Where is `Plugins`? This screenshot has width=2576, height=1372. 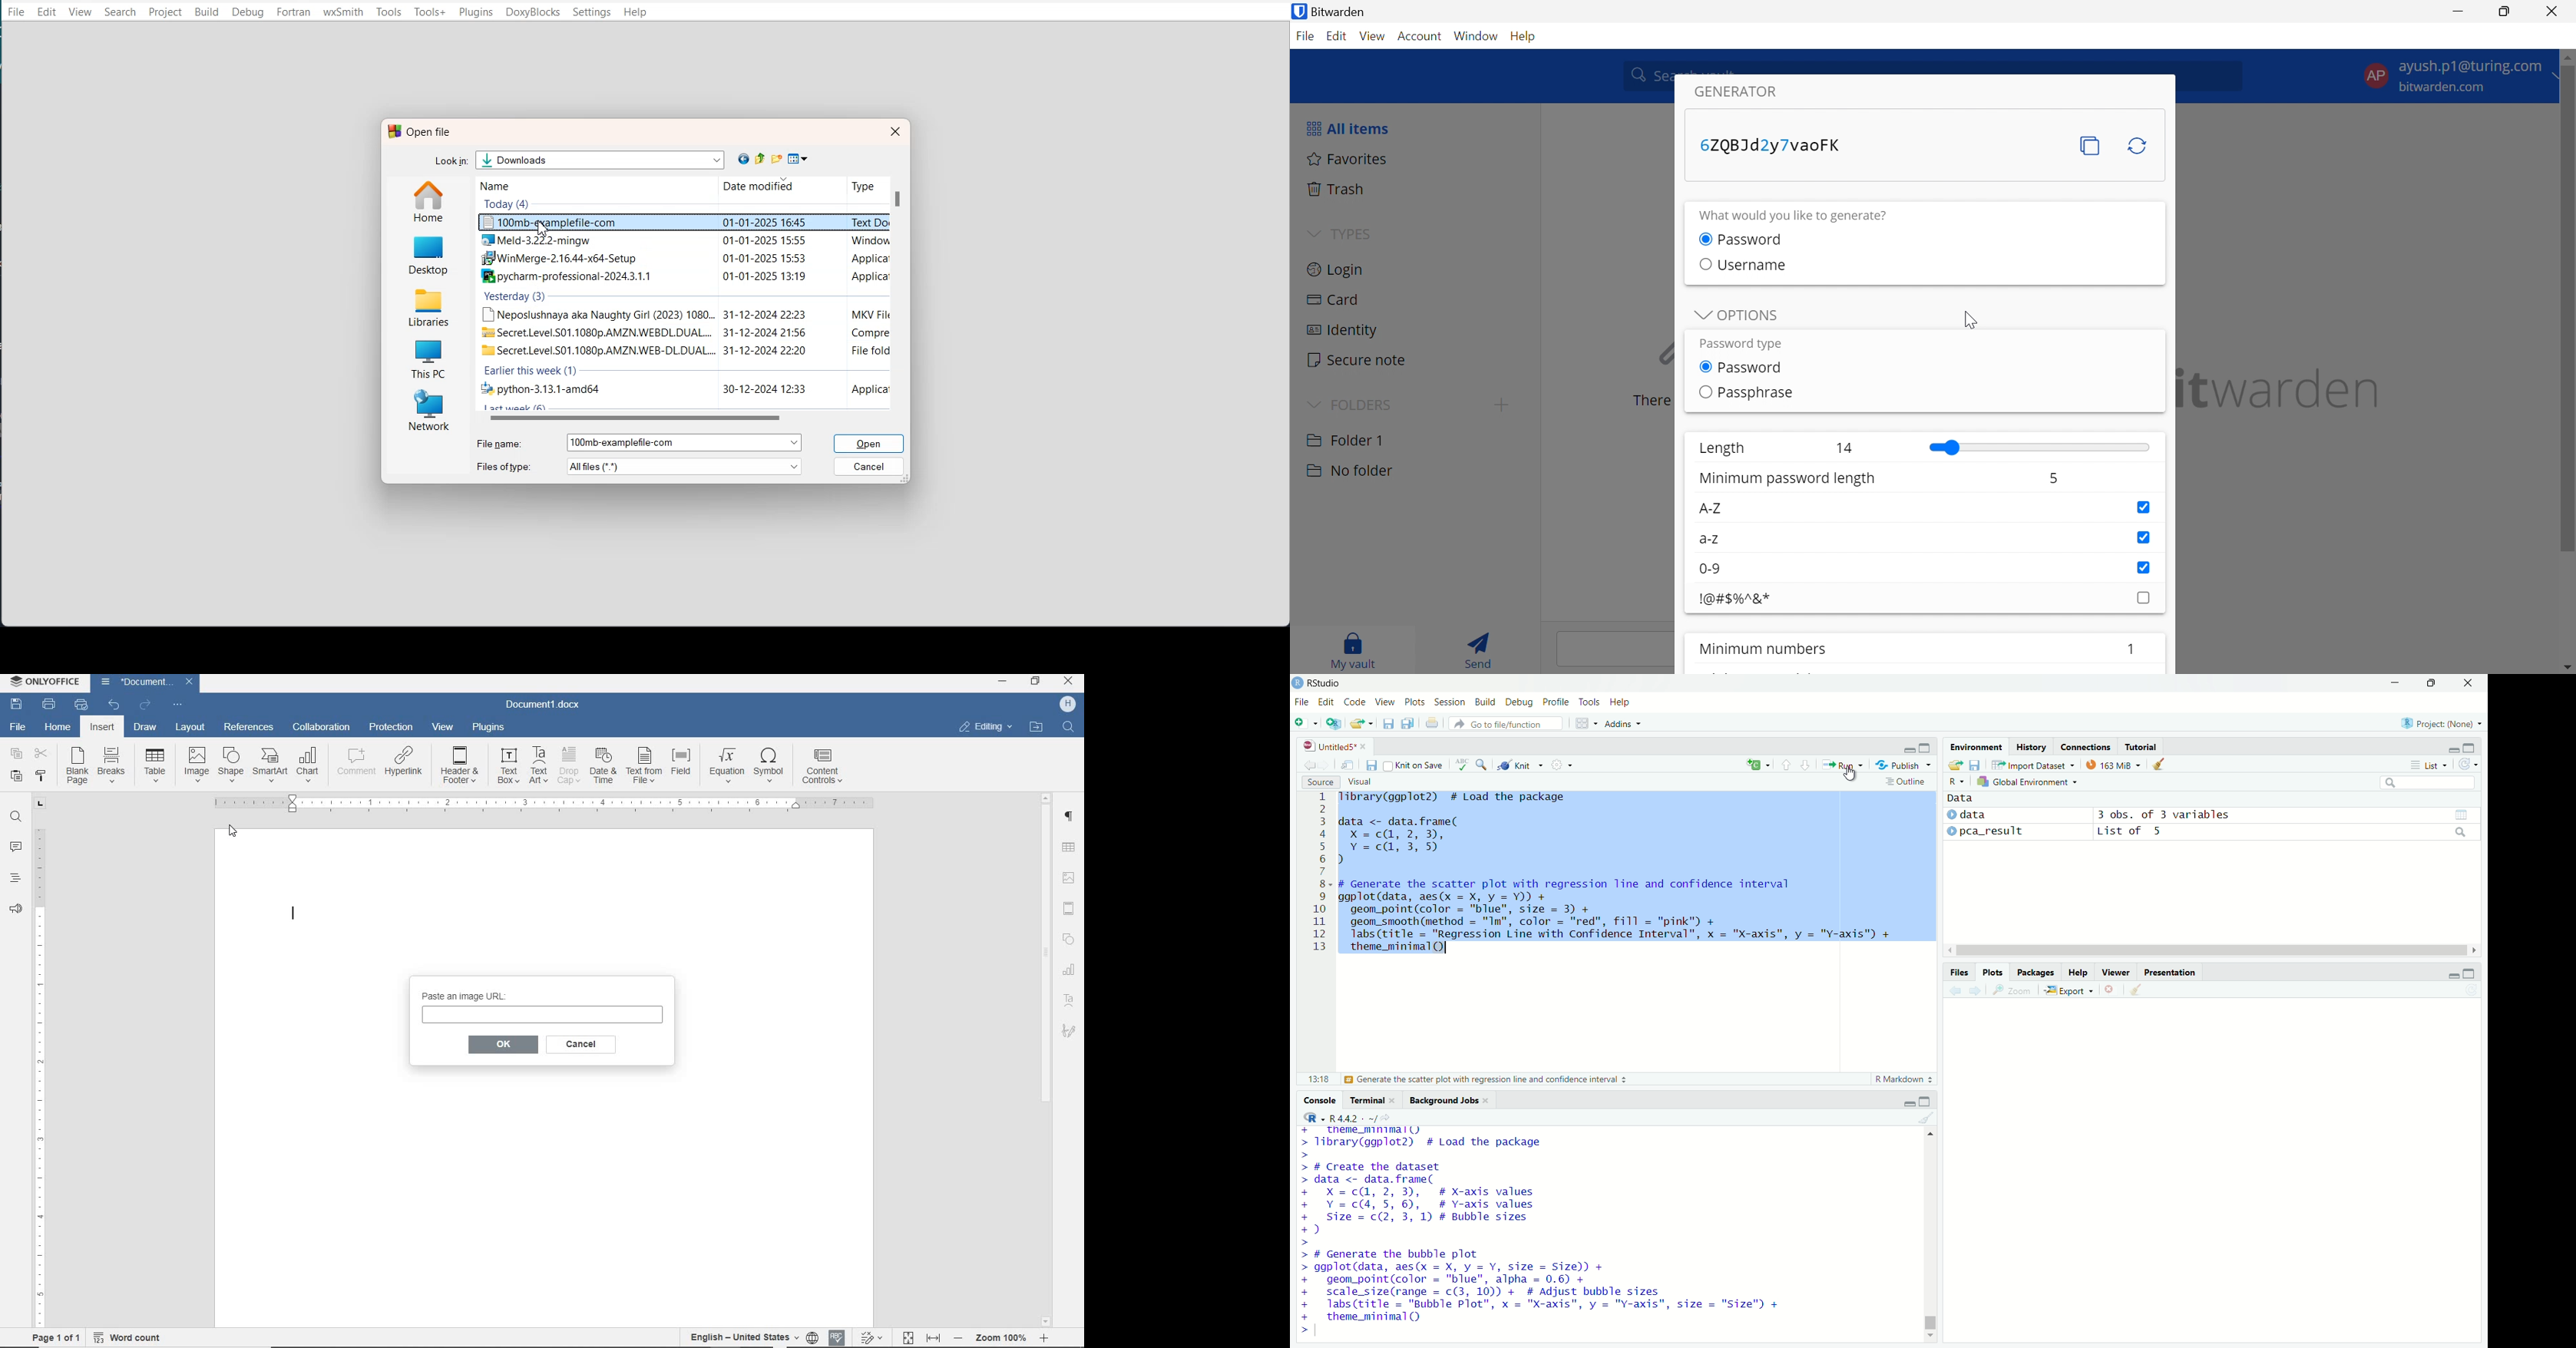 Plugins is located at coordinates (475, 12).